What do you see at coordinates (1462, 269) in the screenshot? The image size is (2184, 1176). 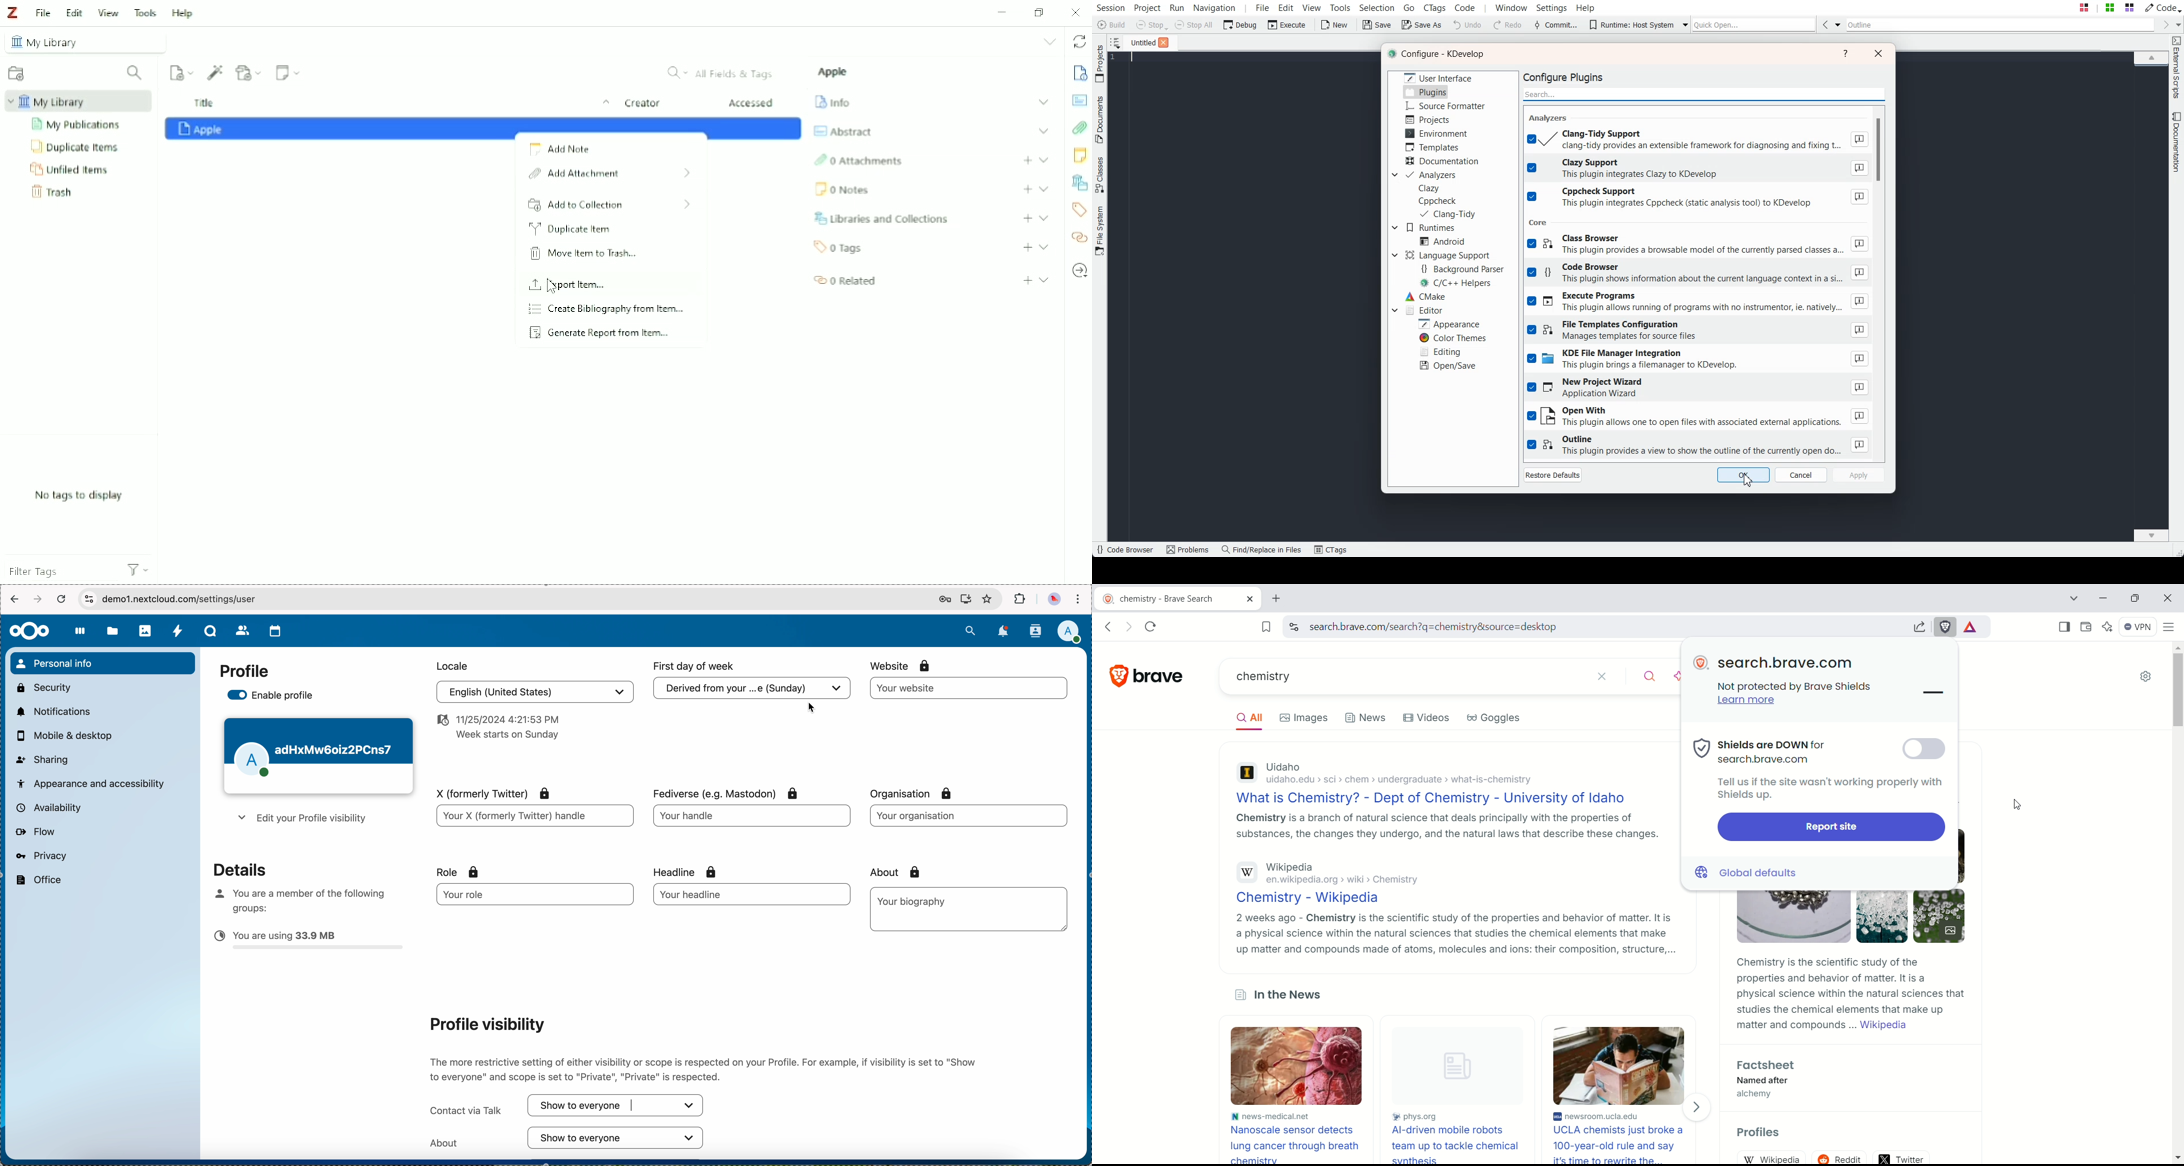 I see `Background Parser` at bounding box center [1462, 269].